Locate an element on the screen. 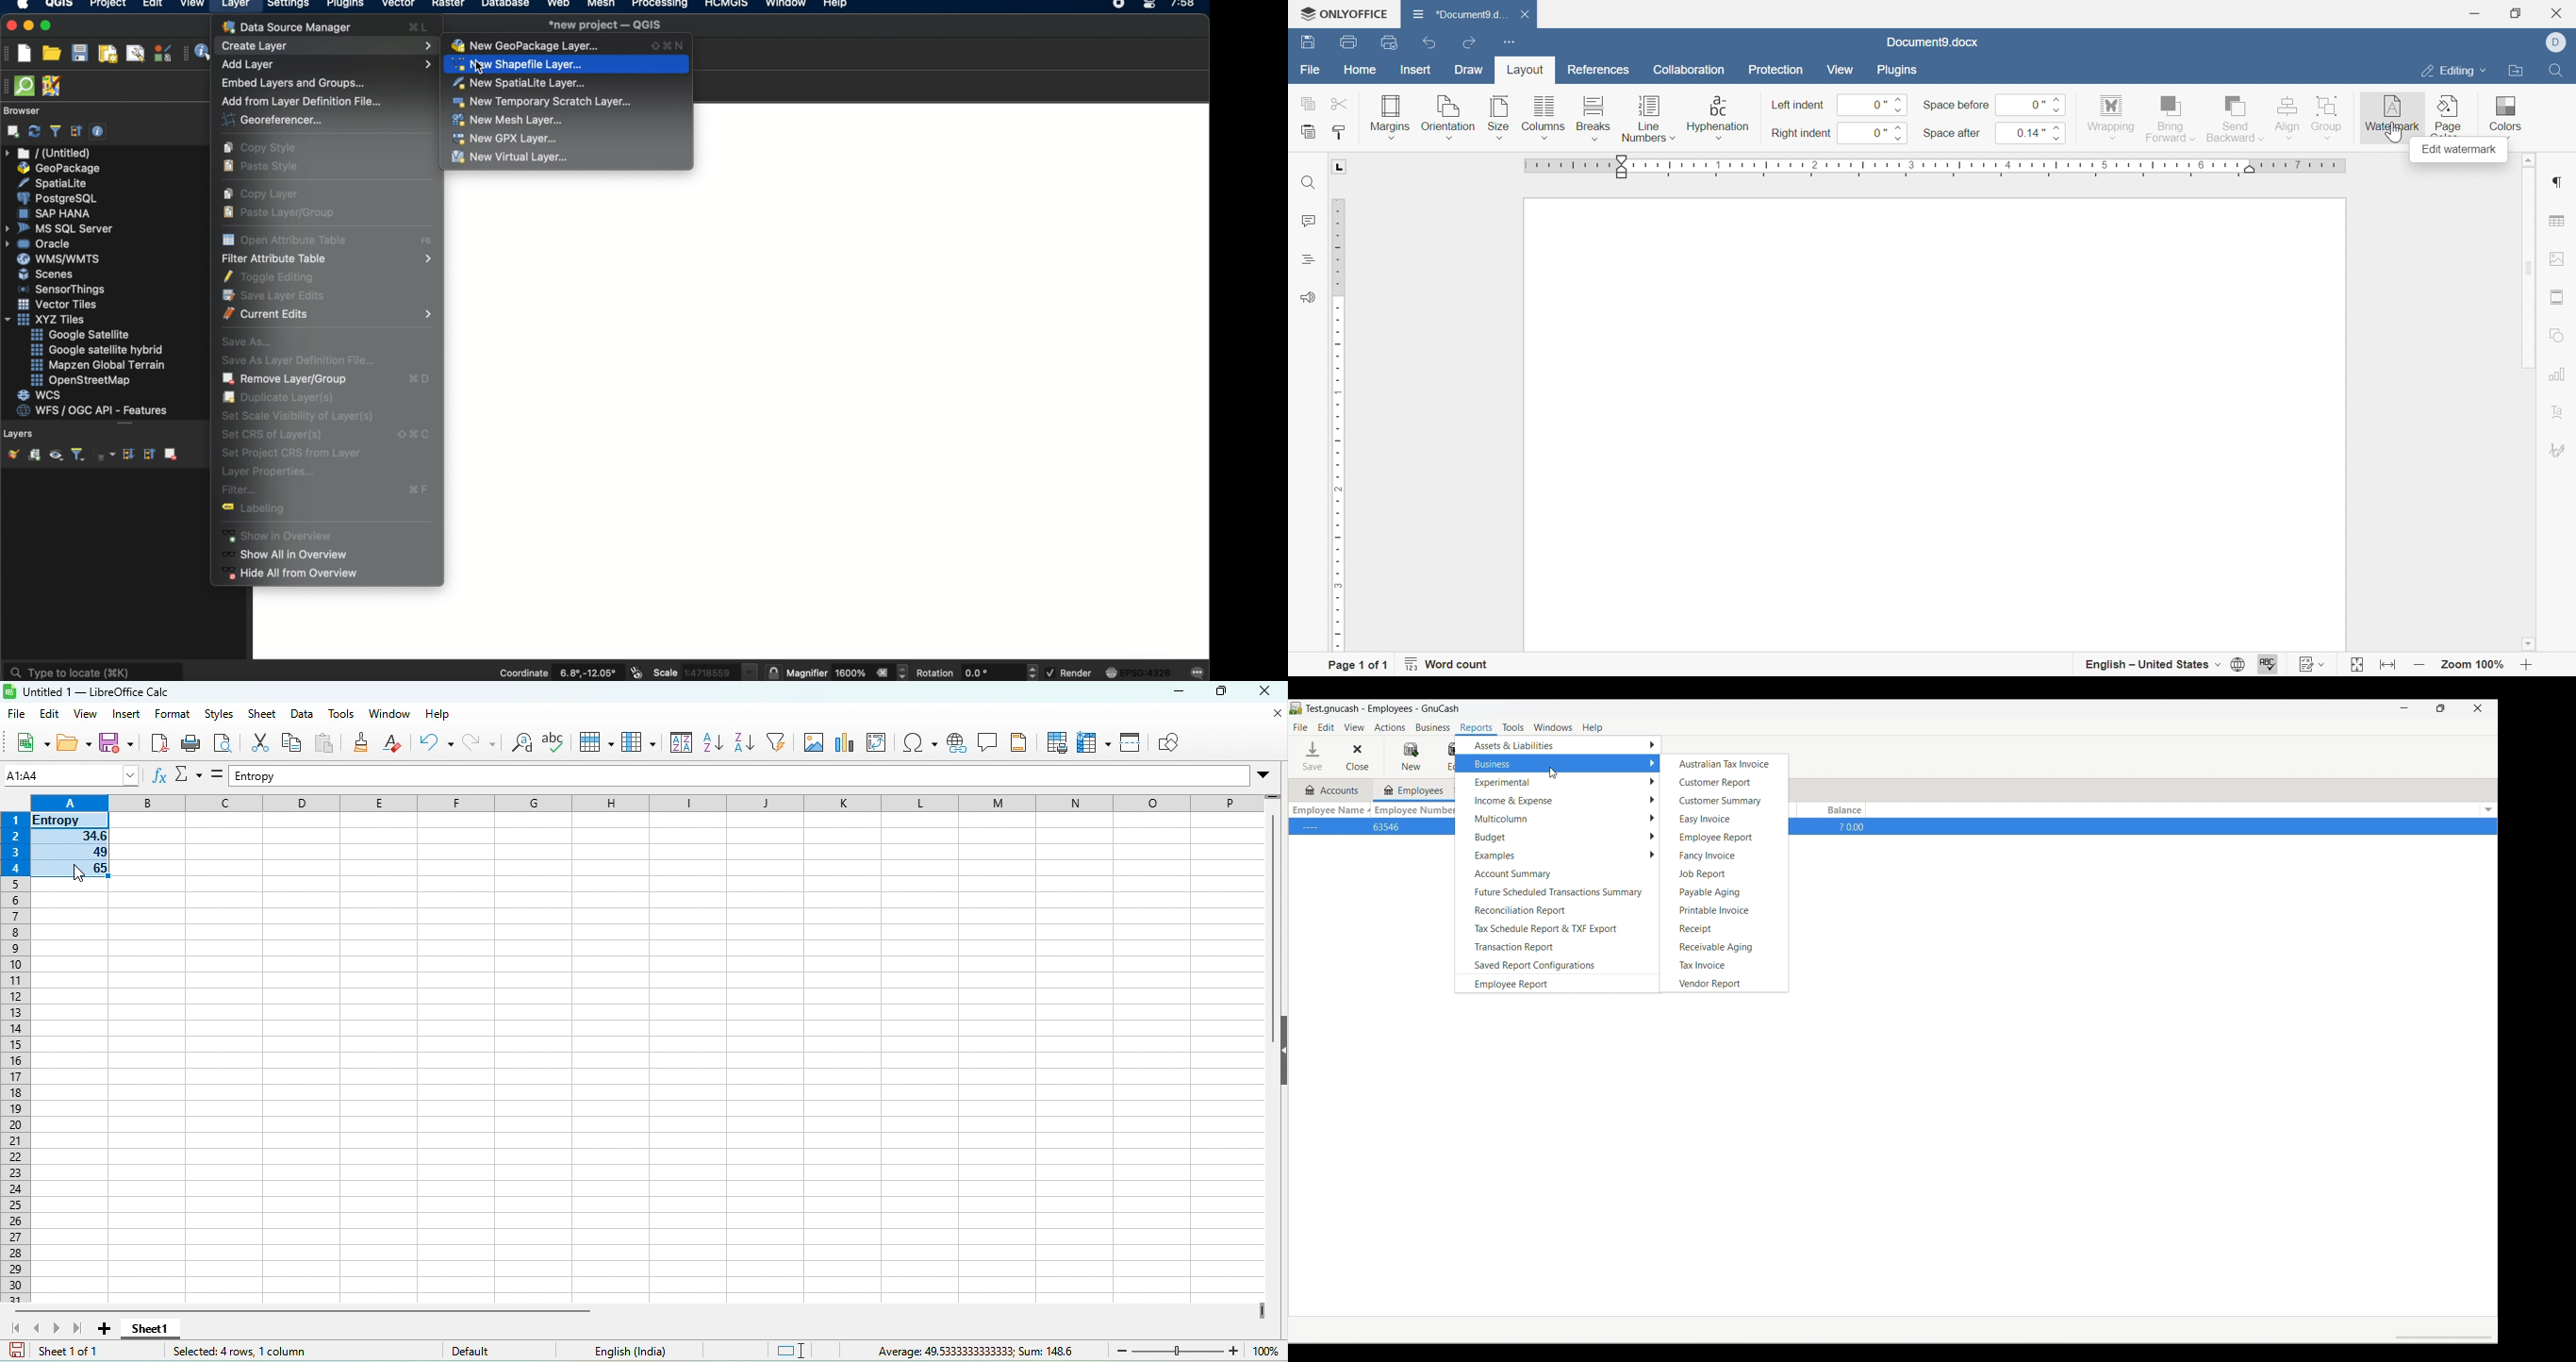 Image resolution: width=2576 pixels, height=1372 pixels. left indent is located at coordinates (1799, 106).